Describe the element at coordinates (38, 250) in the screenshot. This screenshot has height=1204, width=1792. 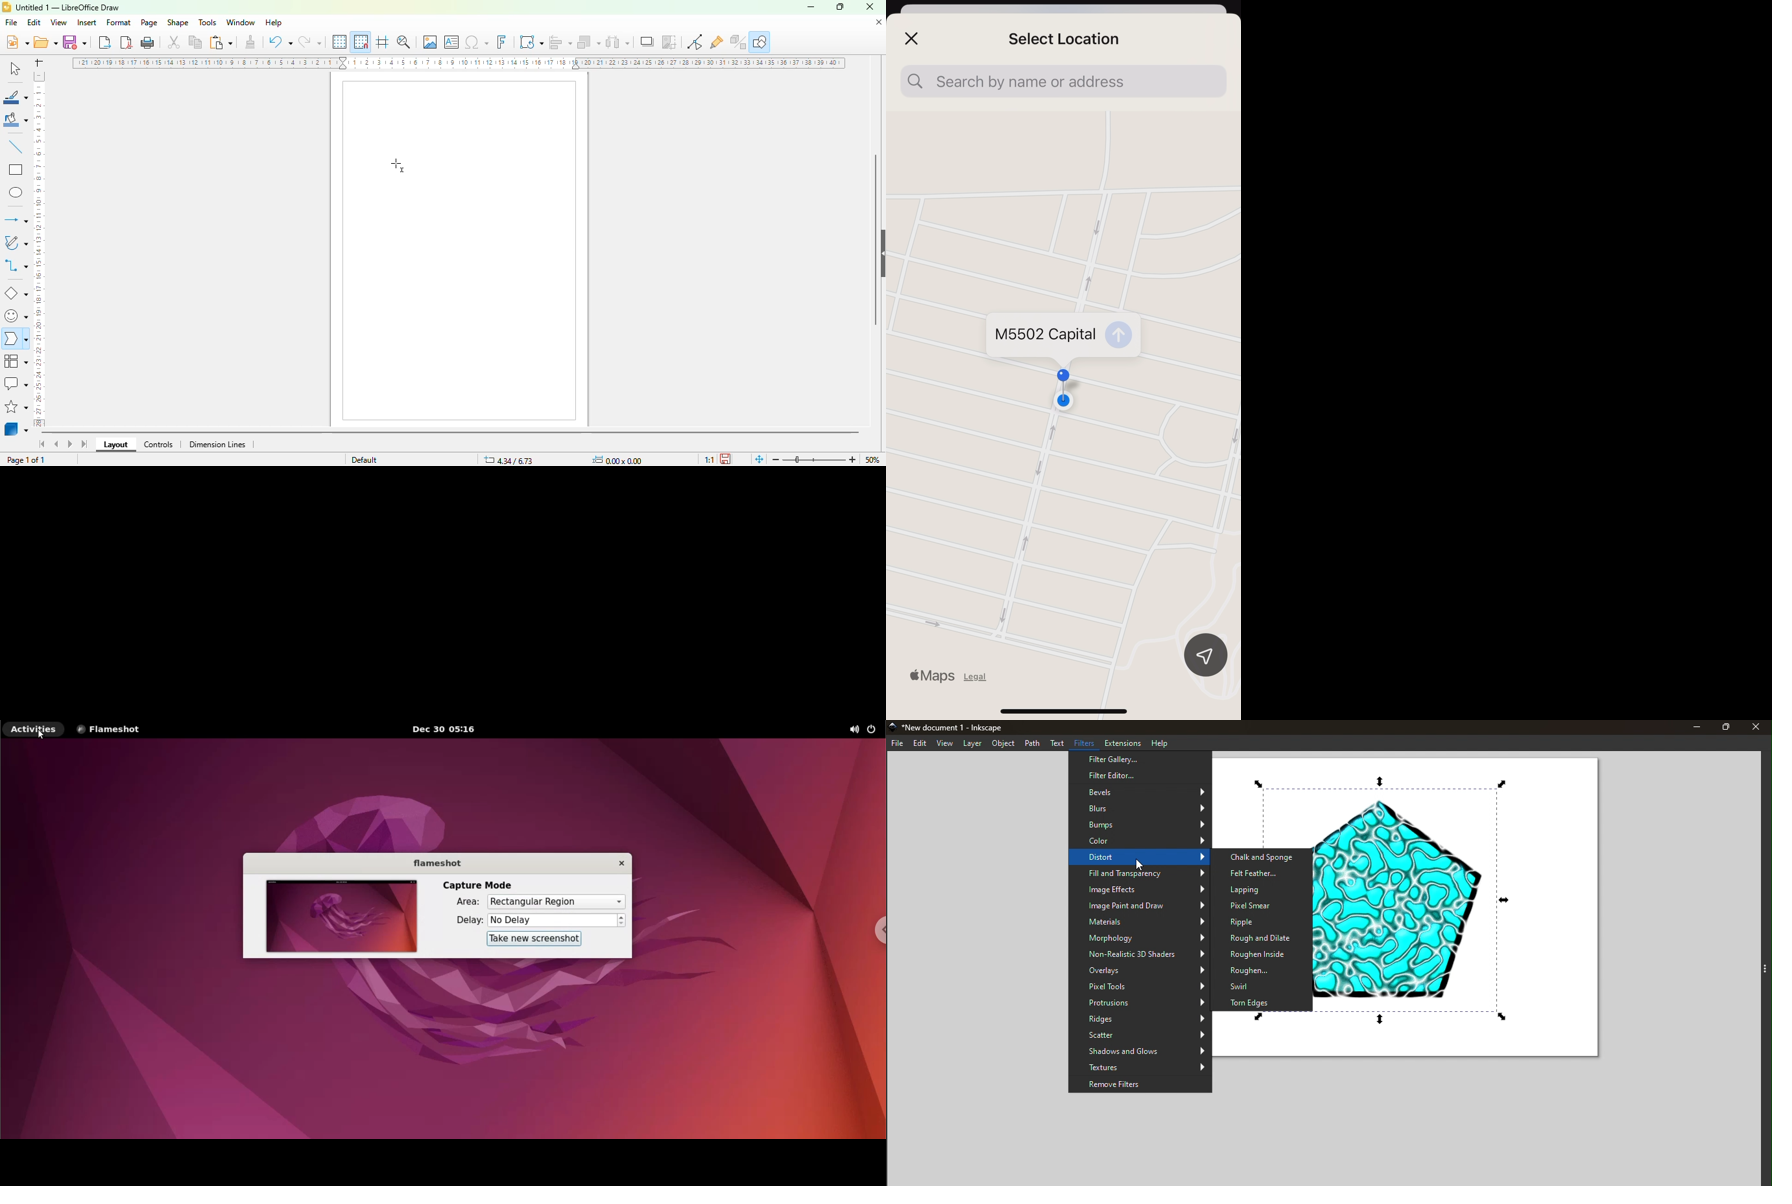
I see `ruler` at that location.